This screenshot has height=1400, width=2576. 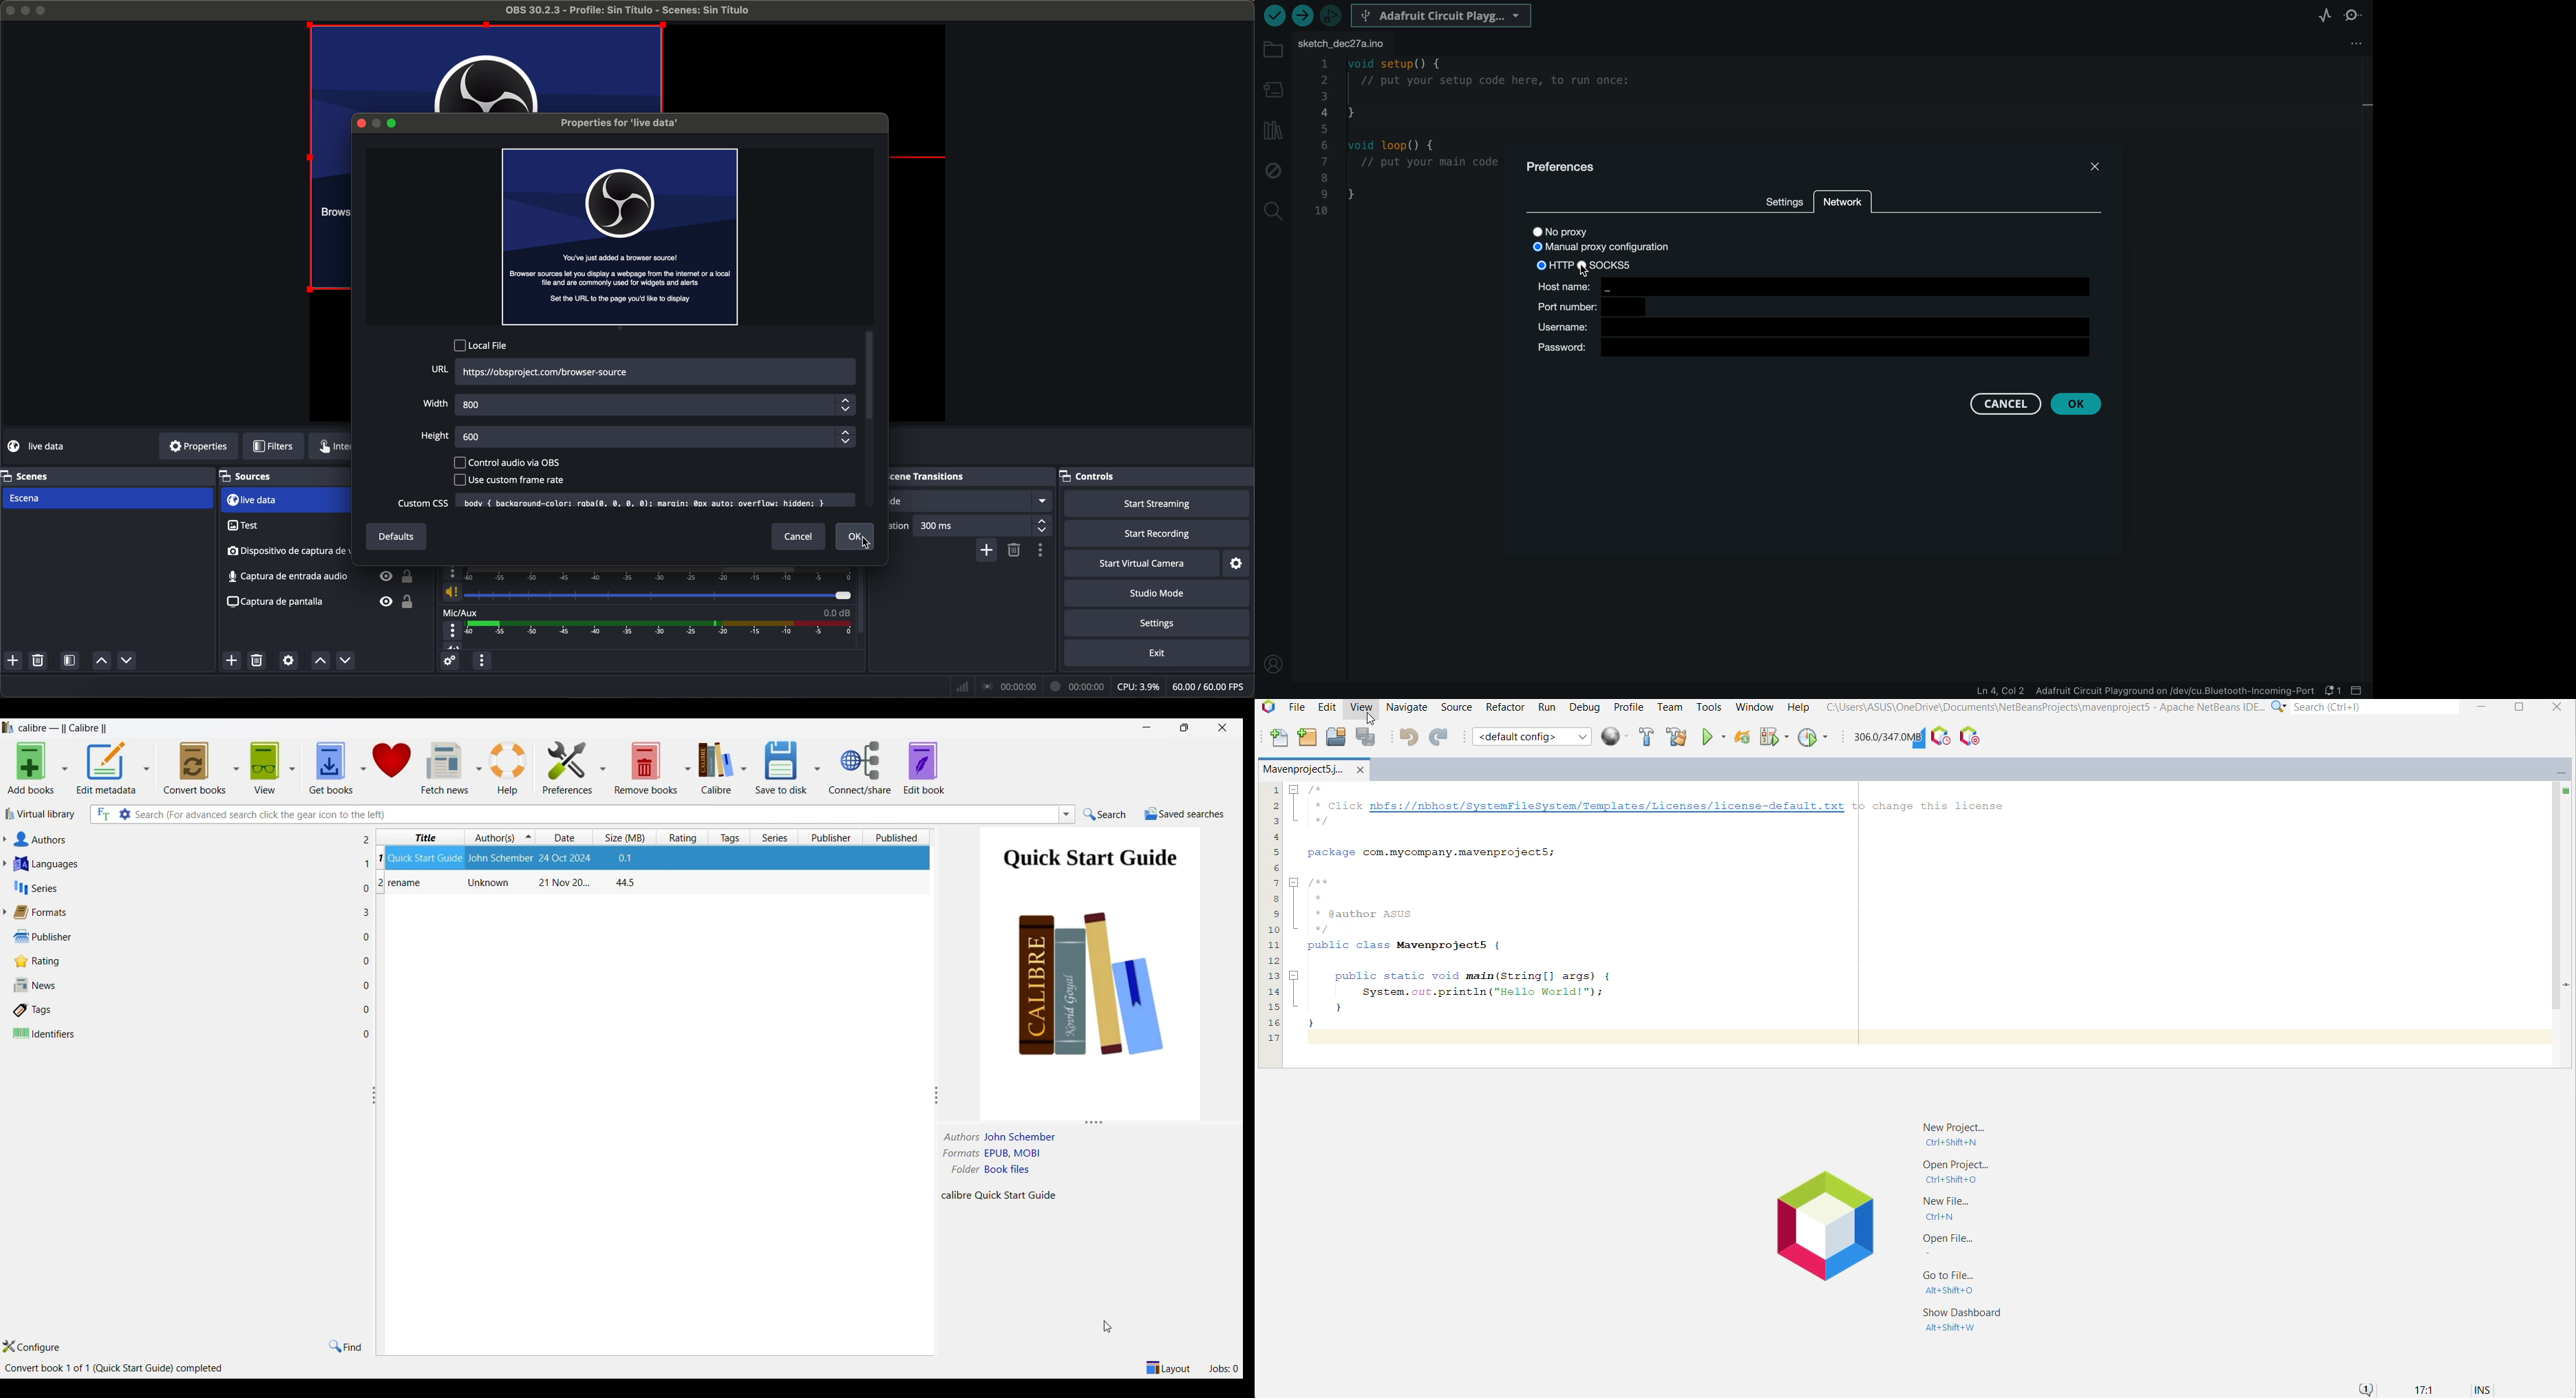 I want to click on Tags, so click(x=185, y=1010).